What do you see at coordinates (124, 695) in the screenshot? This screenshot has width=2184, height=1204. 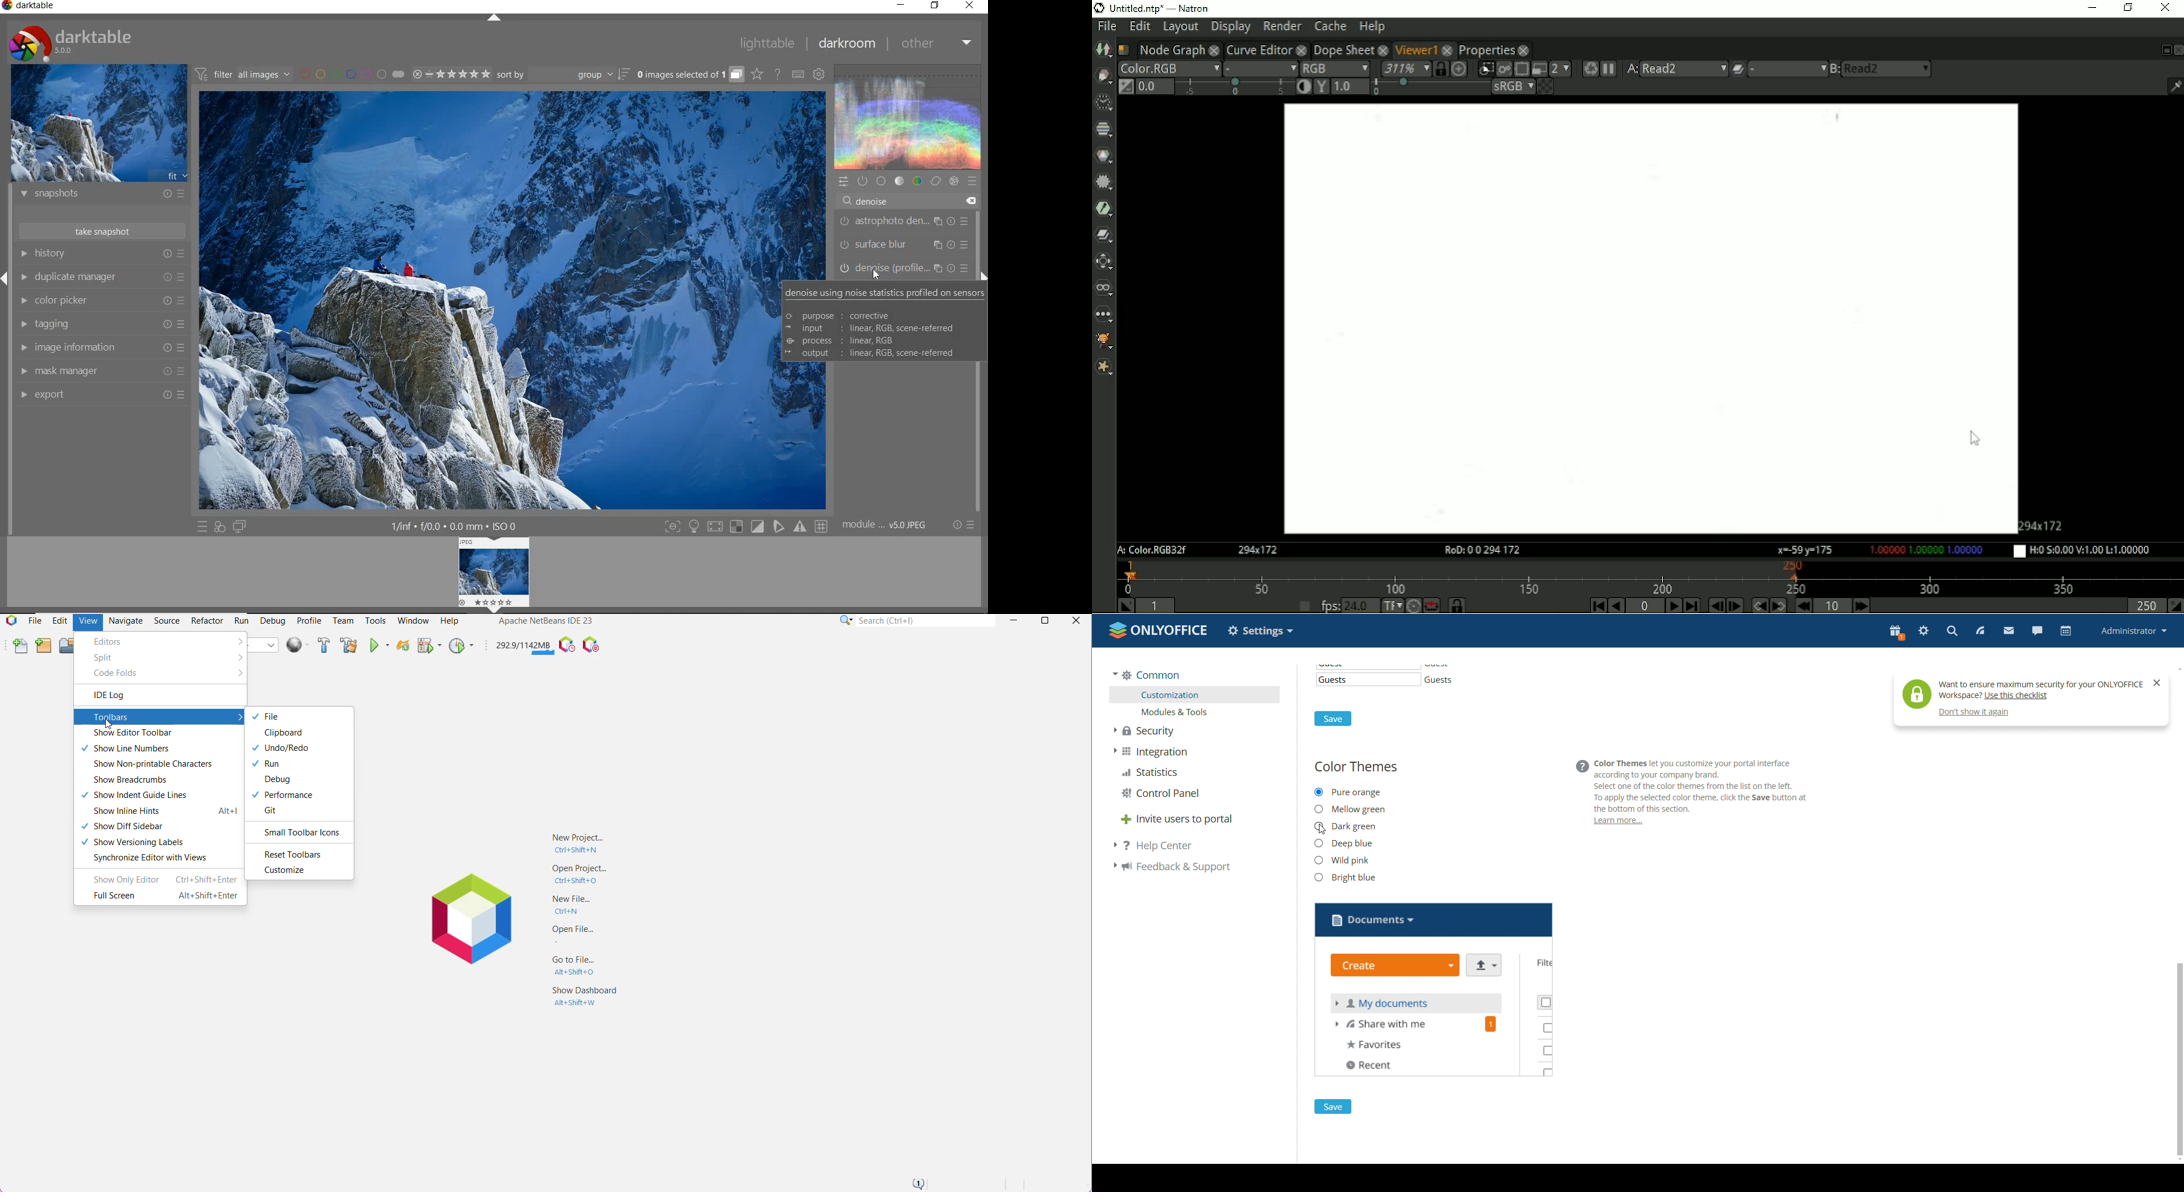 I see `IDE Log` at bounding box center [124, 695].